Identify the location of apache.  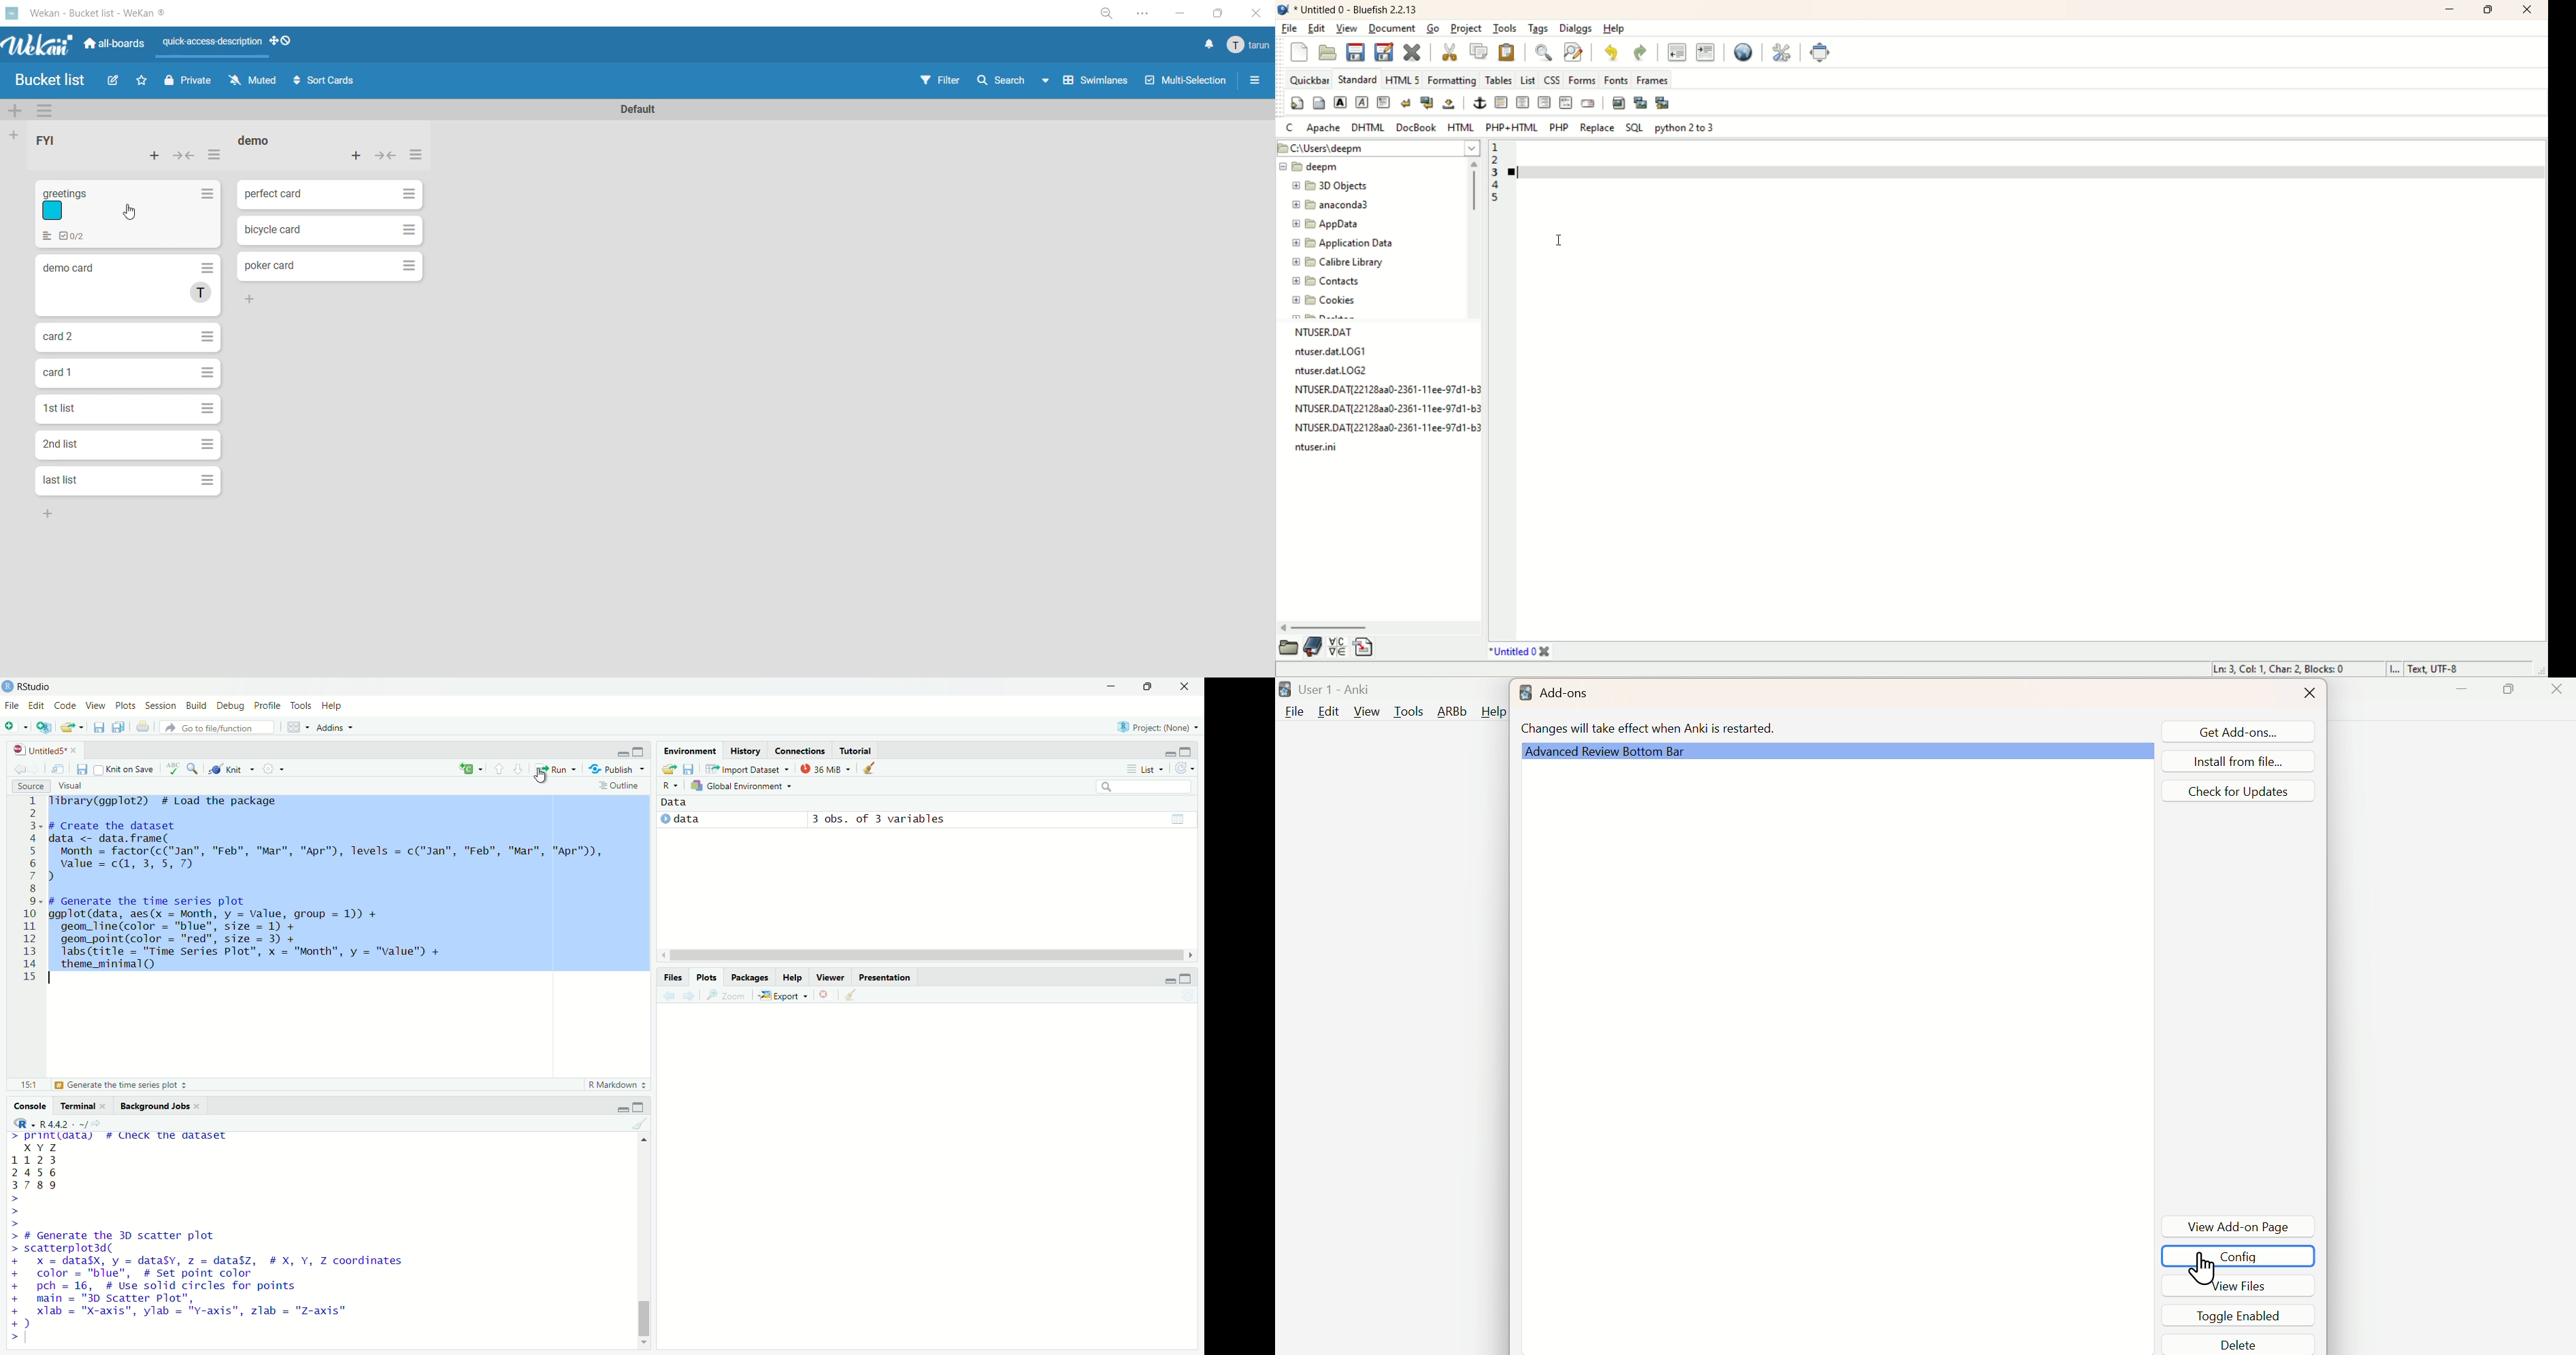
(1324, 128).